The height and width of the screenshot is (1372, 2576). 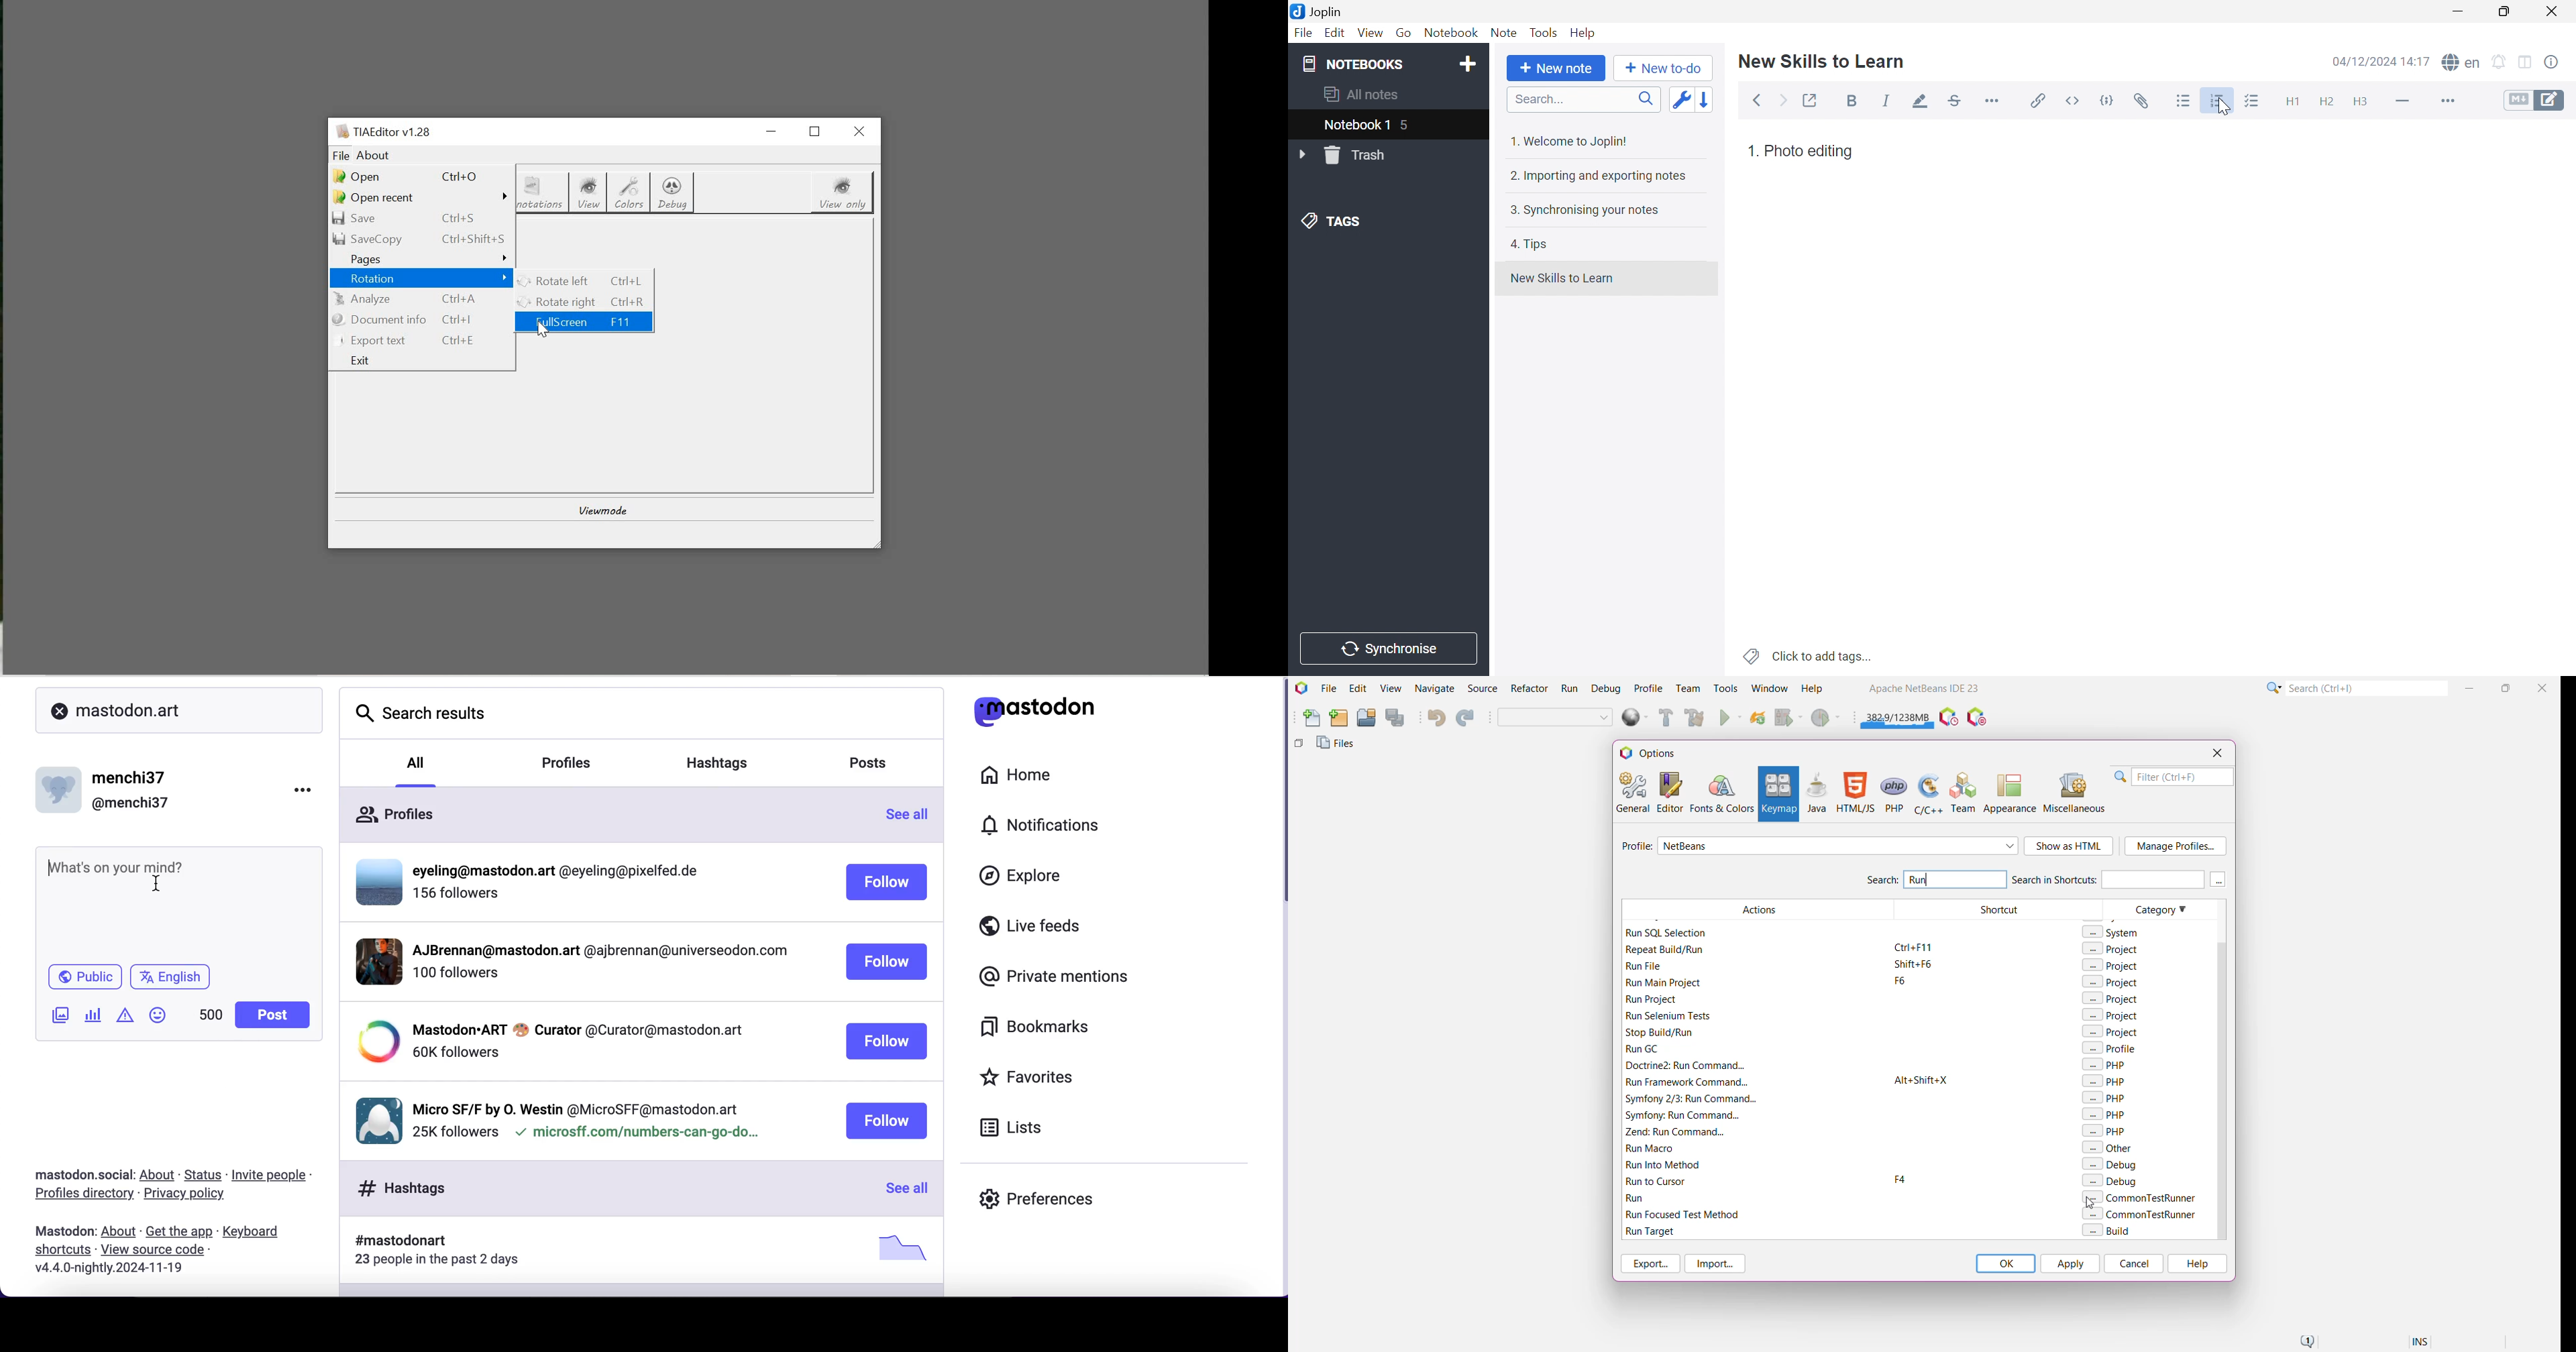 What do you see at coordinates (642, 714) in the screenshot?
I see `search results` at bounding box center [642, 714].